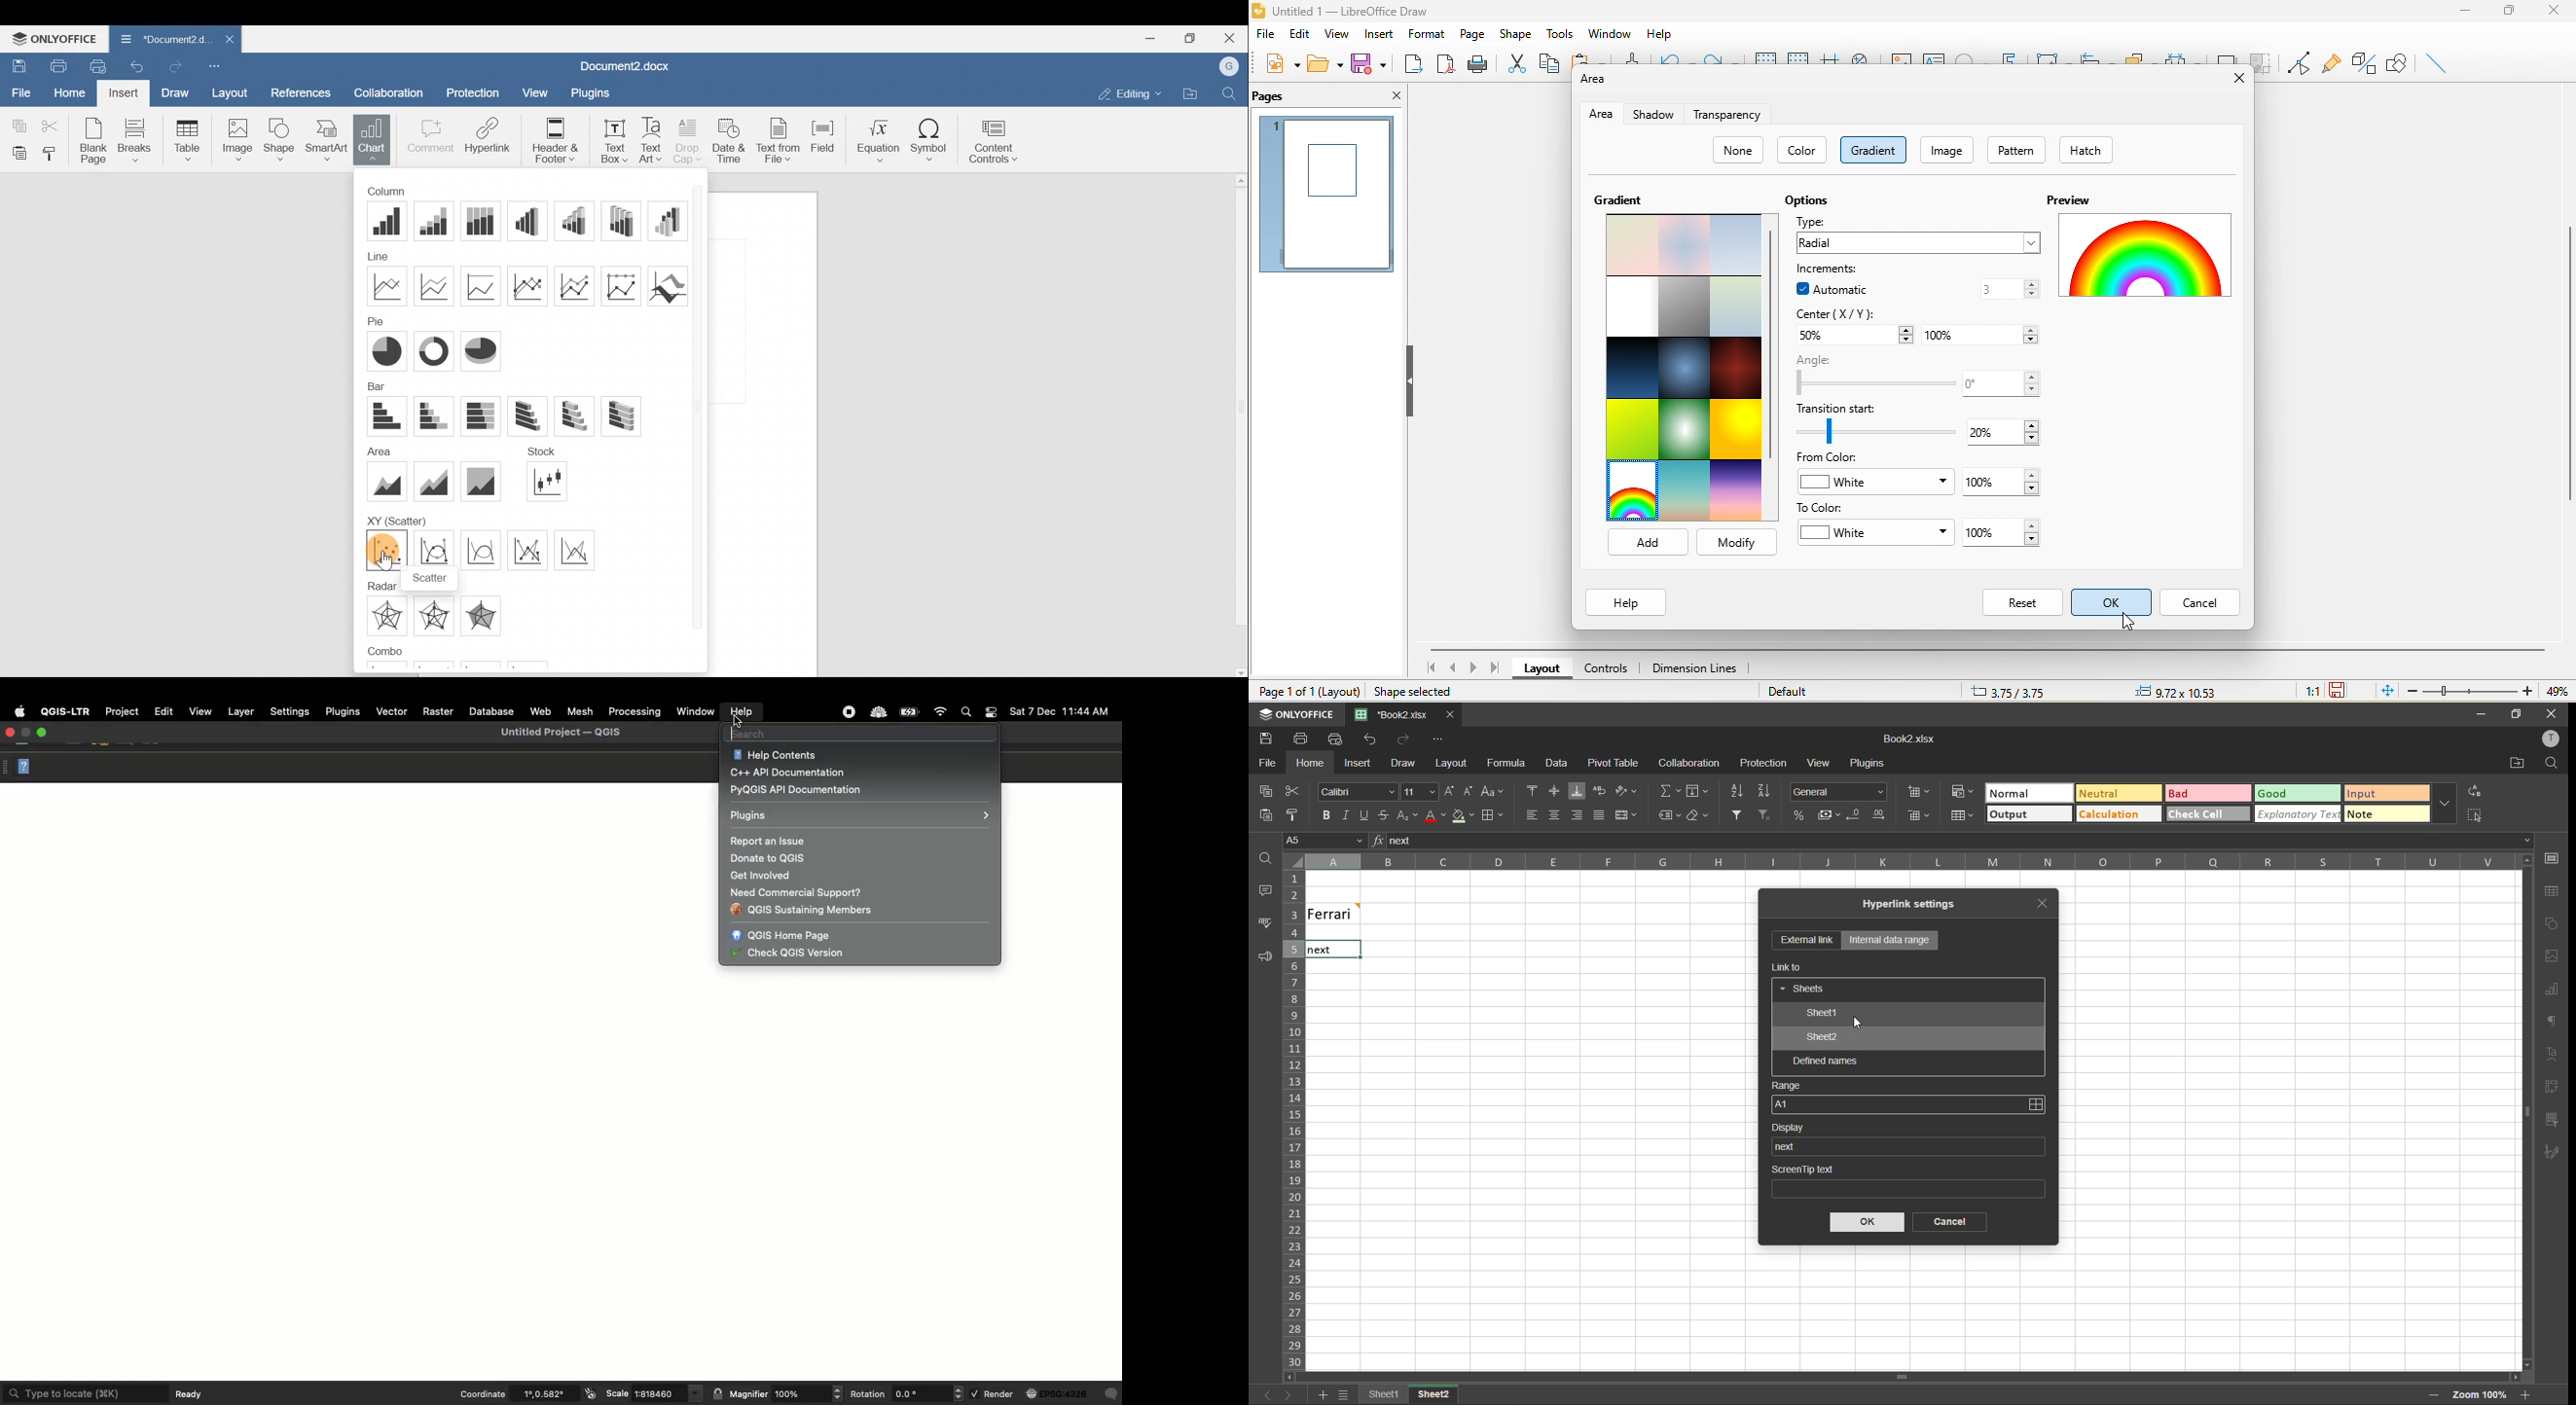 The image size is (2576, 1428). What do you see at coordinates (1531, 813) in the screenshot?
I see `align left` at bounding box center [1531, 813].